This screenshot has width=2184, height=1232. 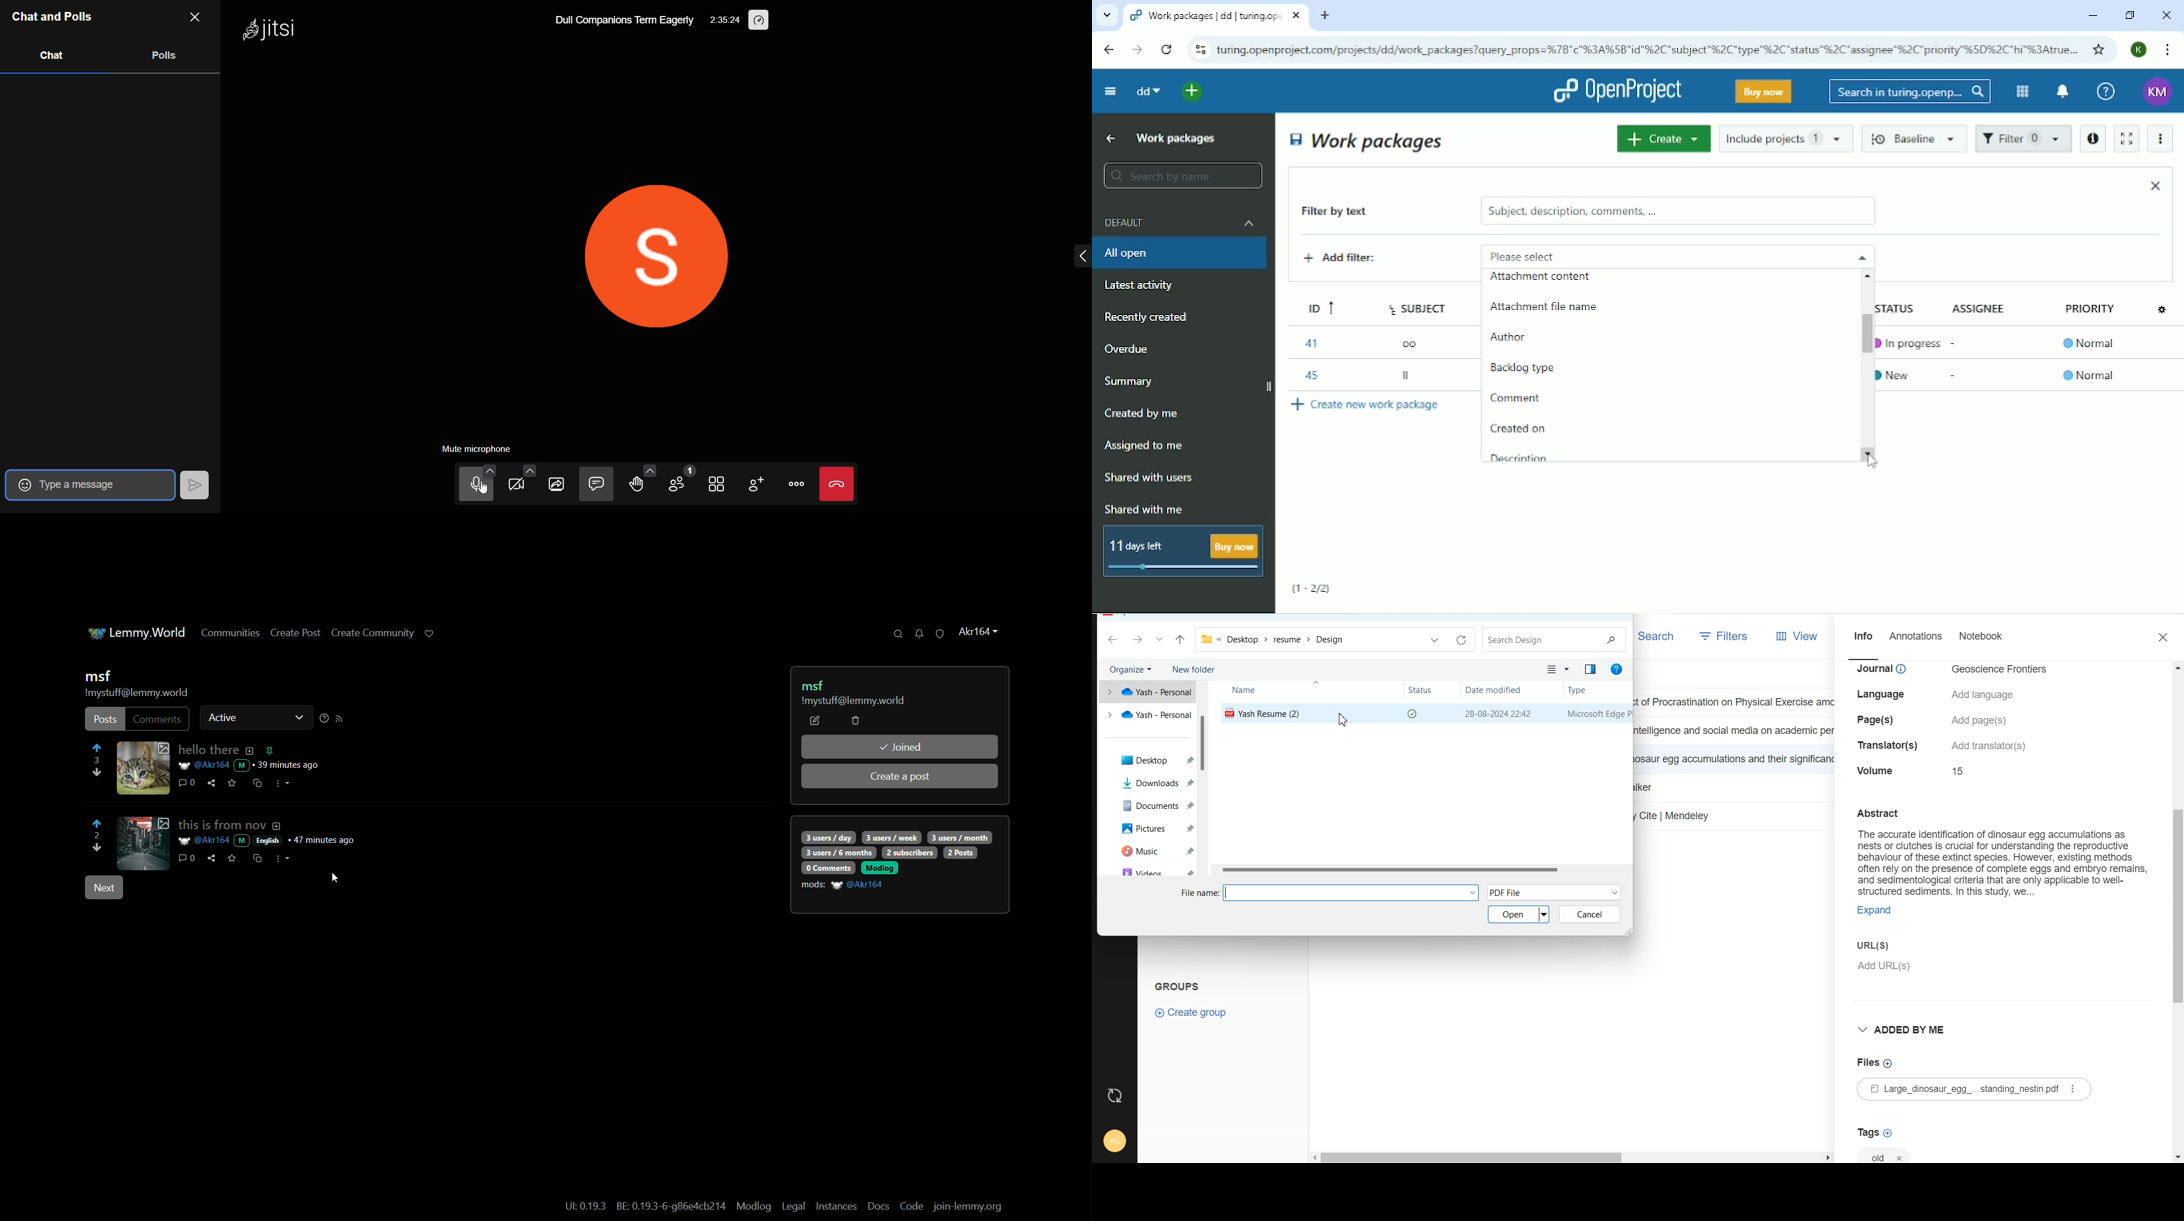 I want to click on Account, so click(x=2140, y=49).